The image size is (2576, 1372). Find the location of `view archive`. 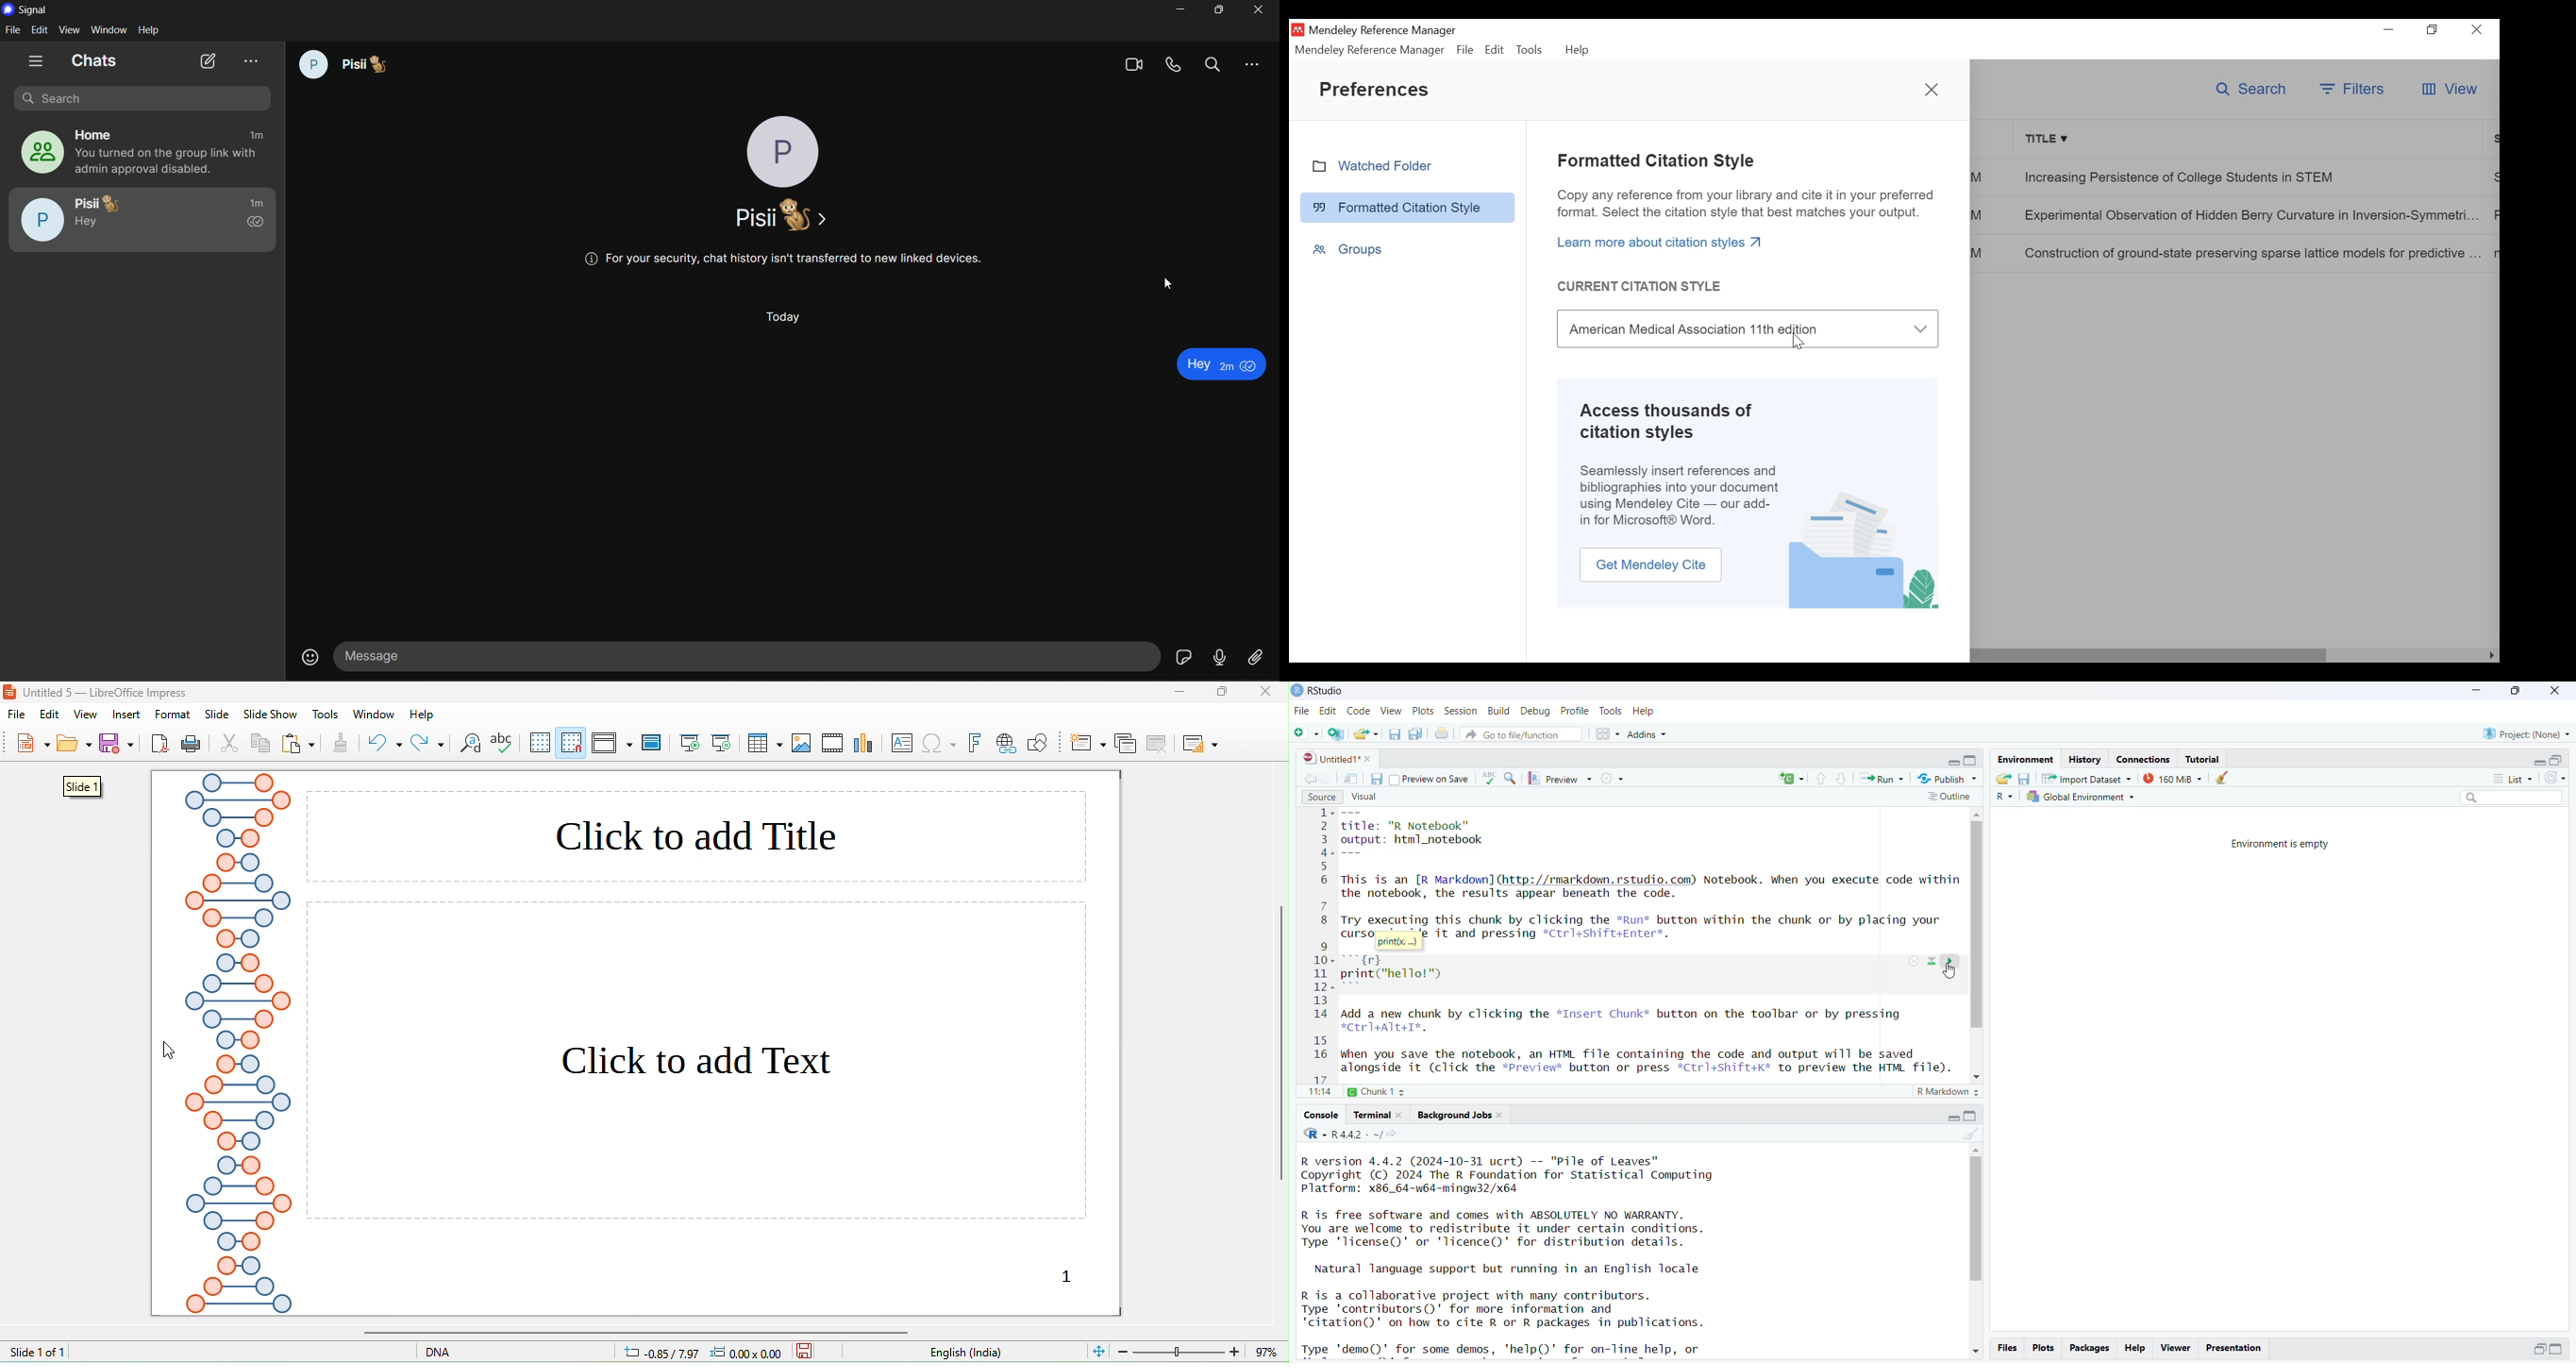

view archive is located at coordinates (252, 61).